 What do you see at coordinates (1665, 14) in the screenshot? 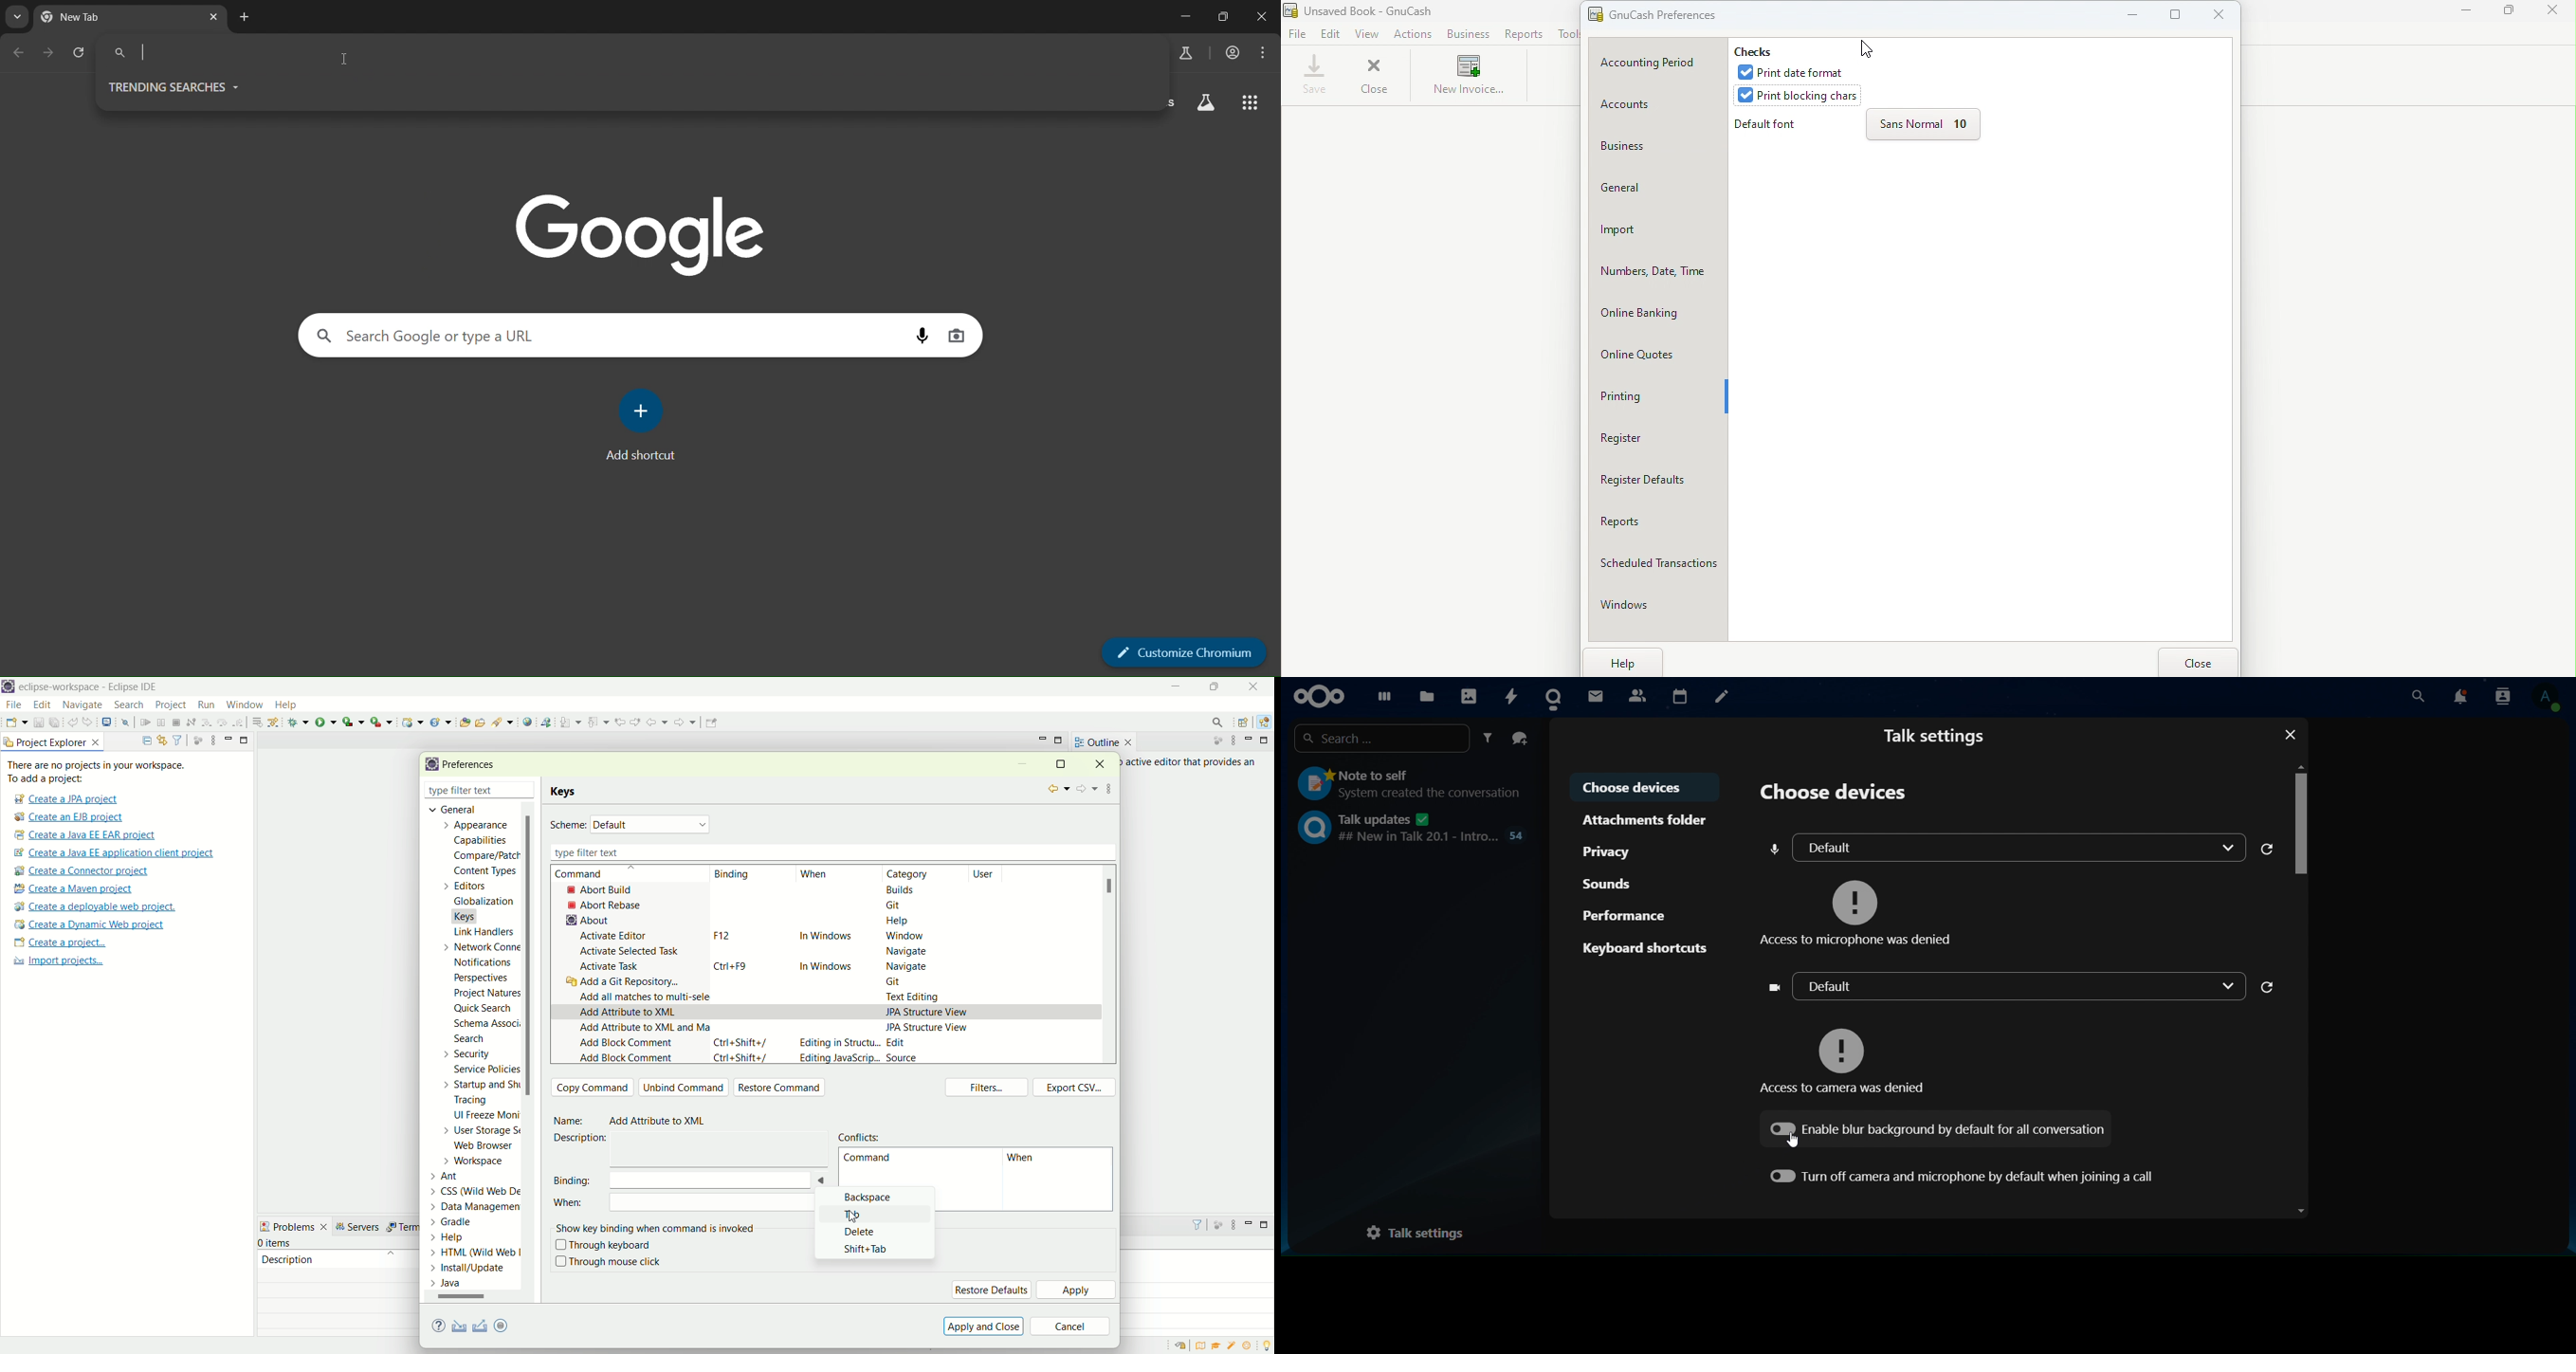
I see `GnuCash prreferences` at bounding box center [1665, 14].